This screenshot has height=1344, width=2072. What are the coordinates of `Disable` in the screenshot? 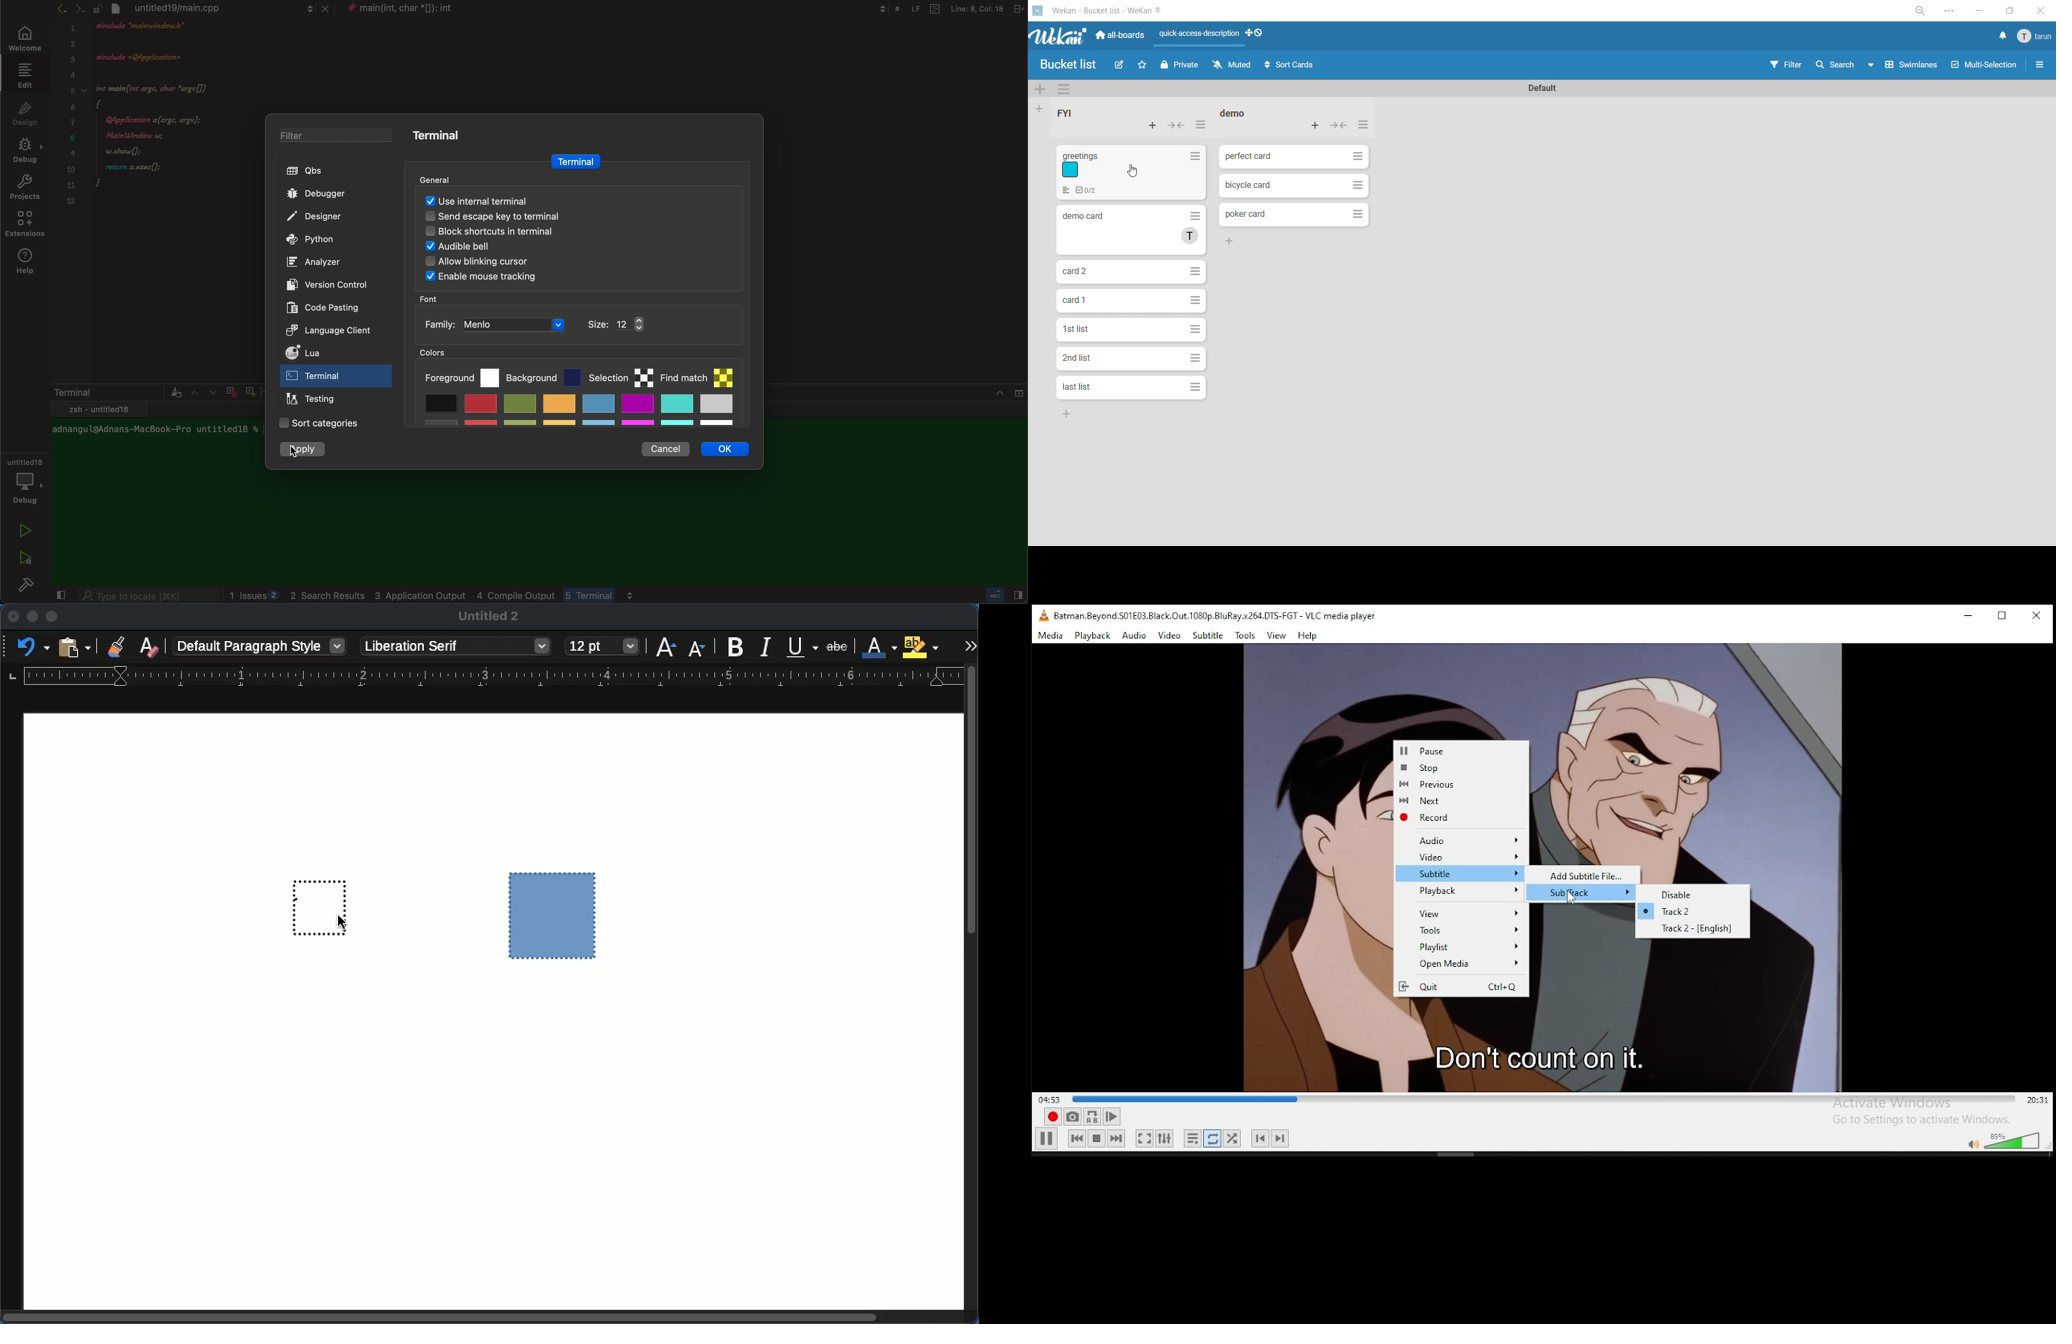 It's located at (1701, 895).